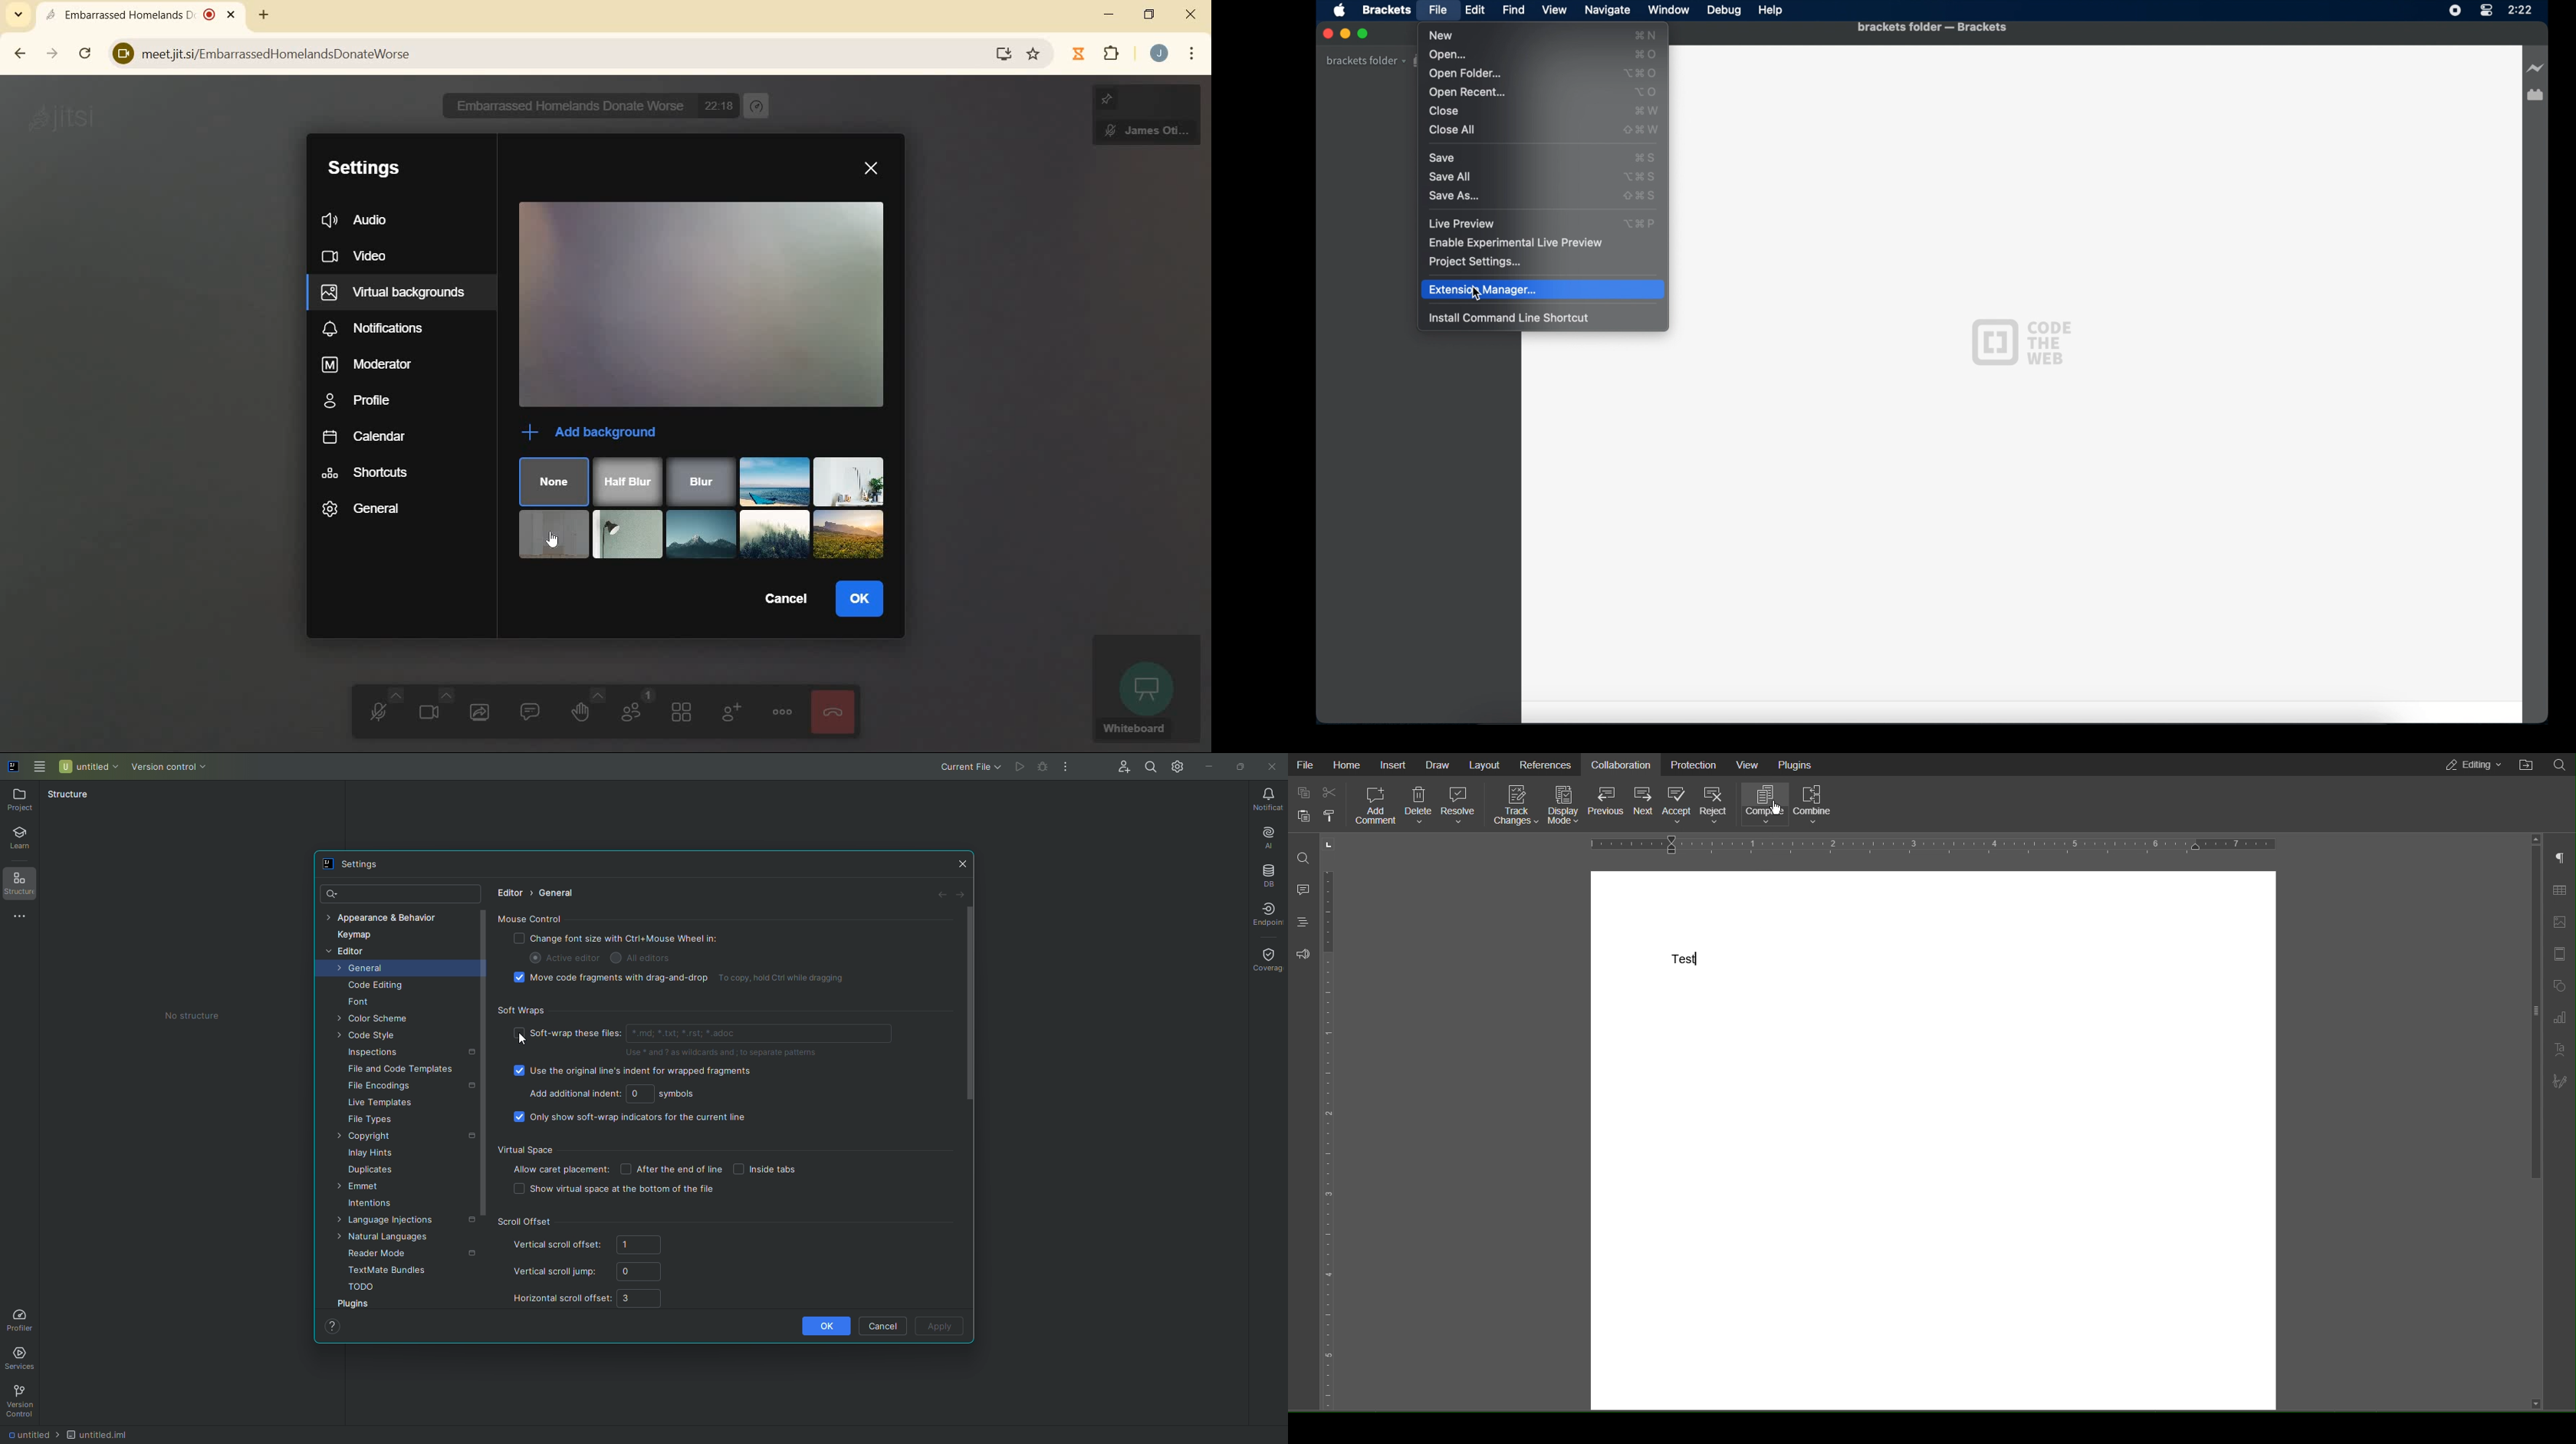  What do you see at coordinates (699, 534) in the screenshot?
I see `mountain` at bounding box center [699, 534].